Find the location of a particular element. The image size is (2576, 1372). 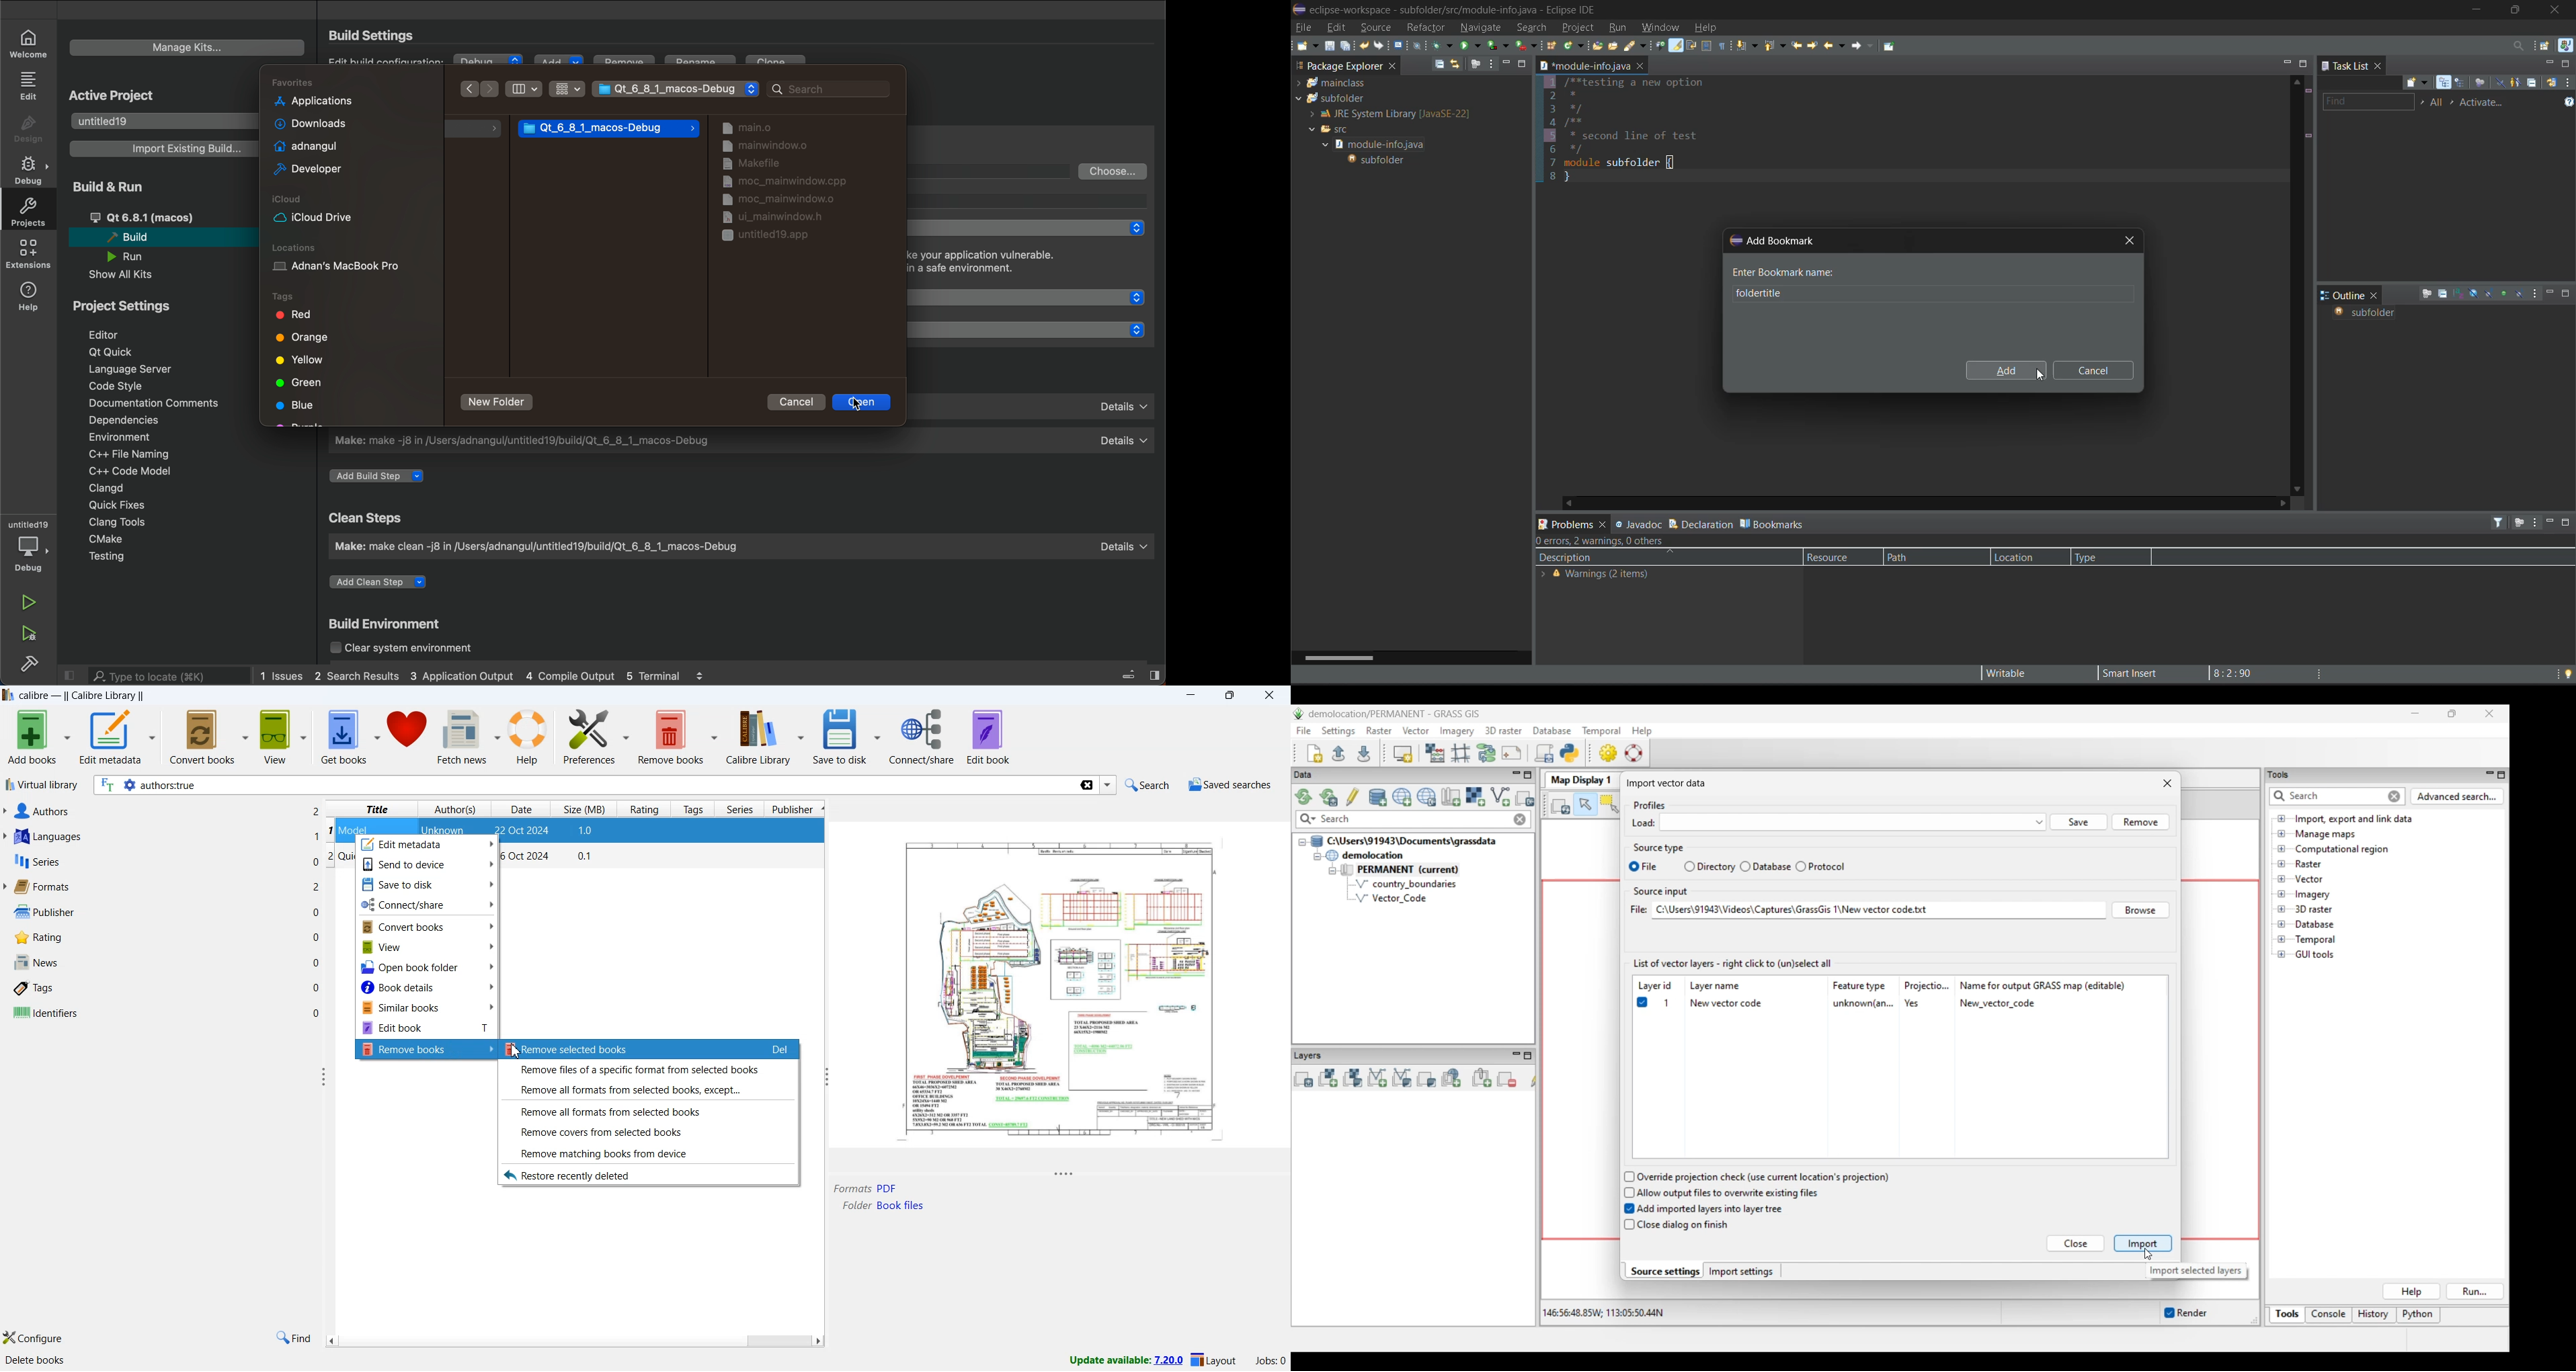

jobs is located at coordinates (1266, 1363).